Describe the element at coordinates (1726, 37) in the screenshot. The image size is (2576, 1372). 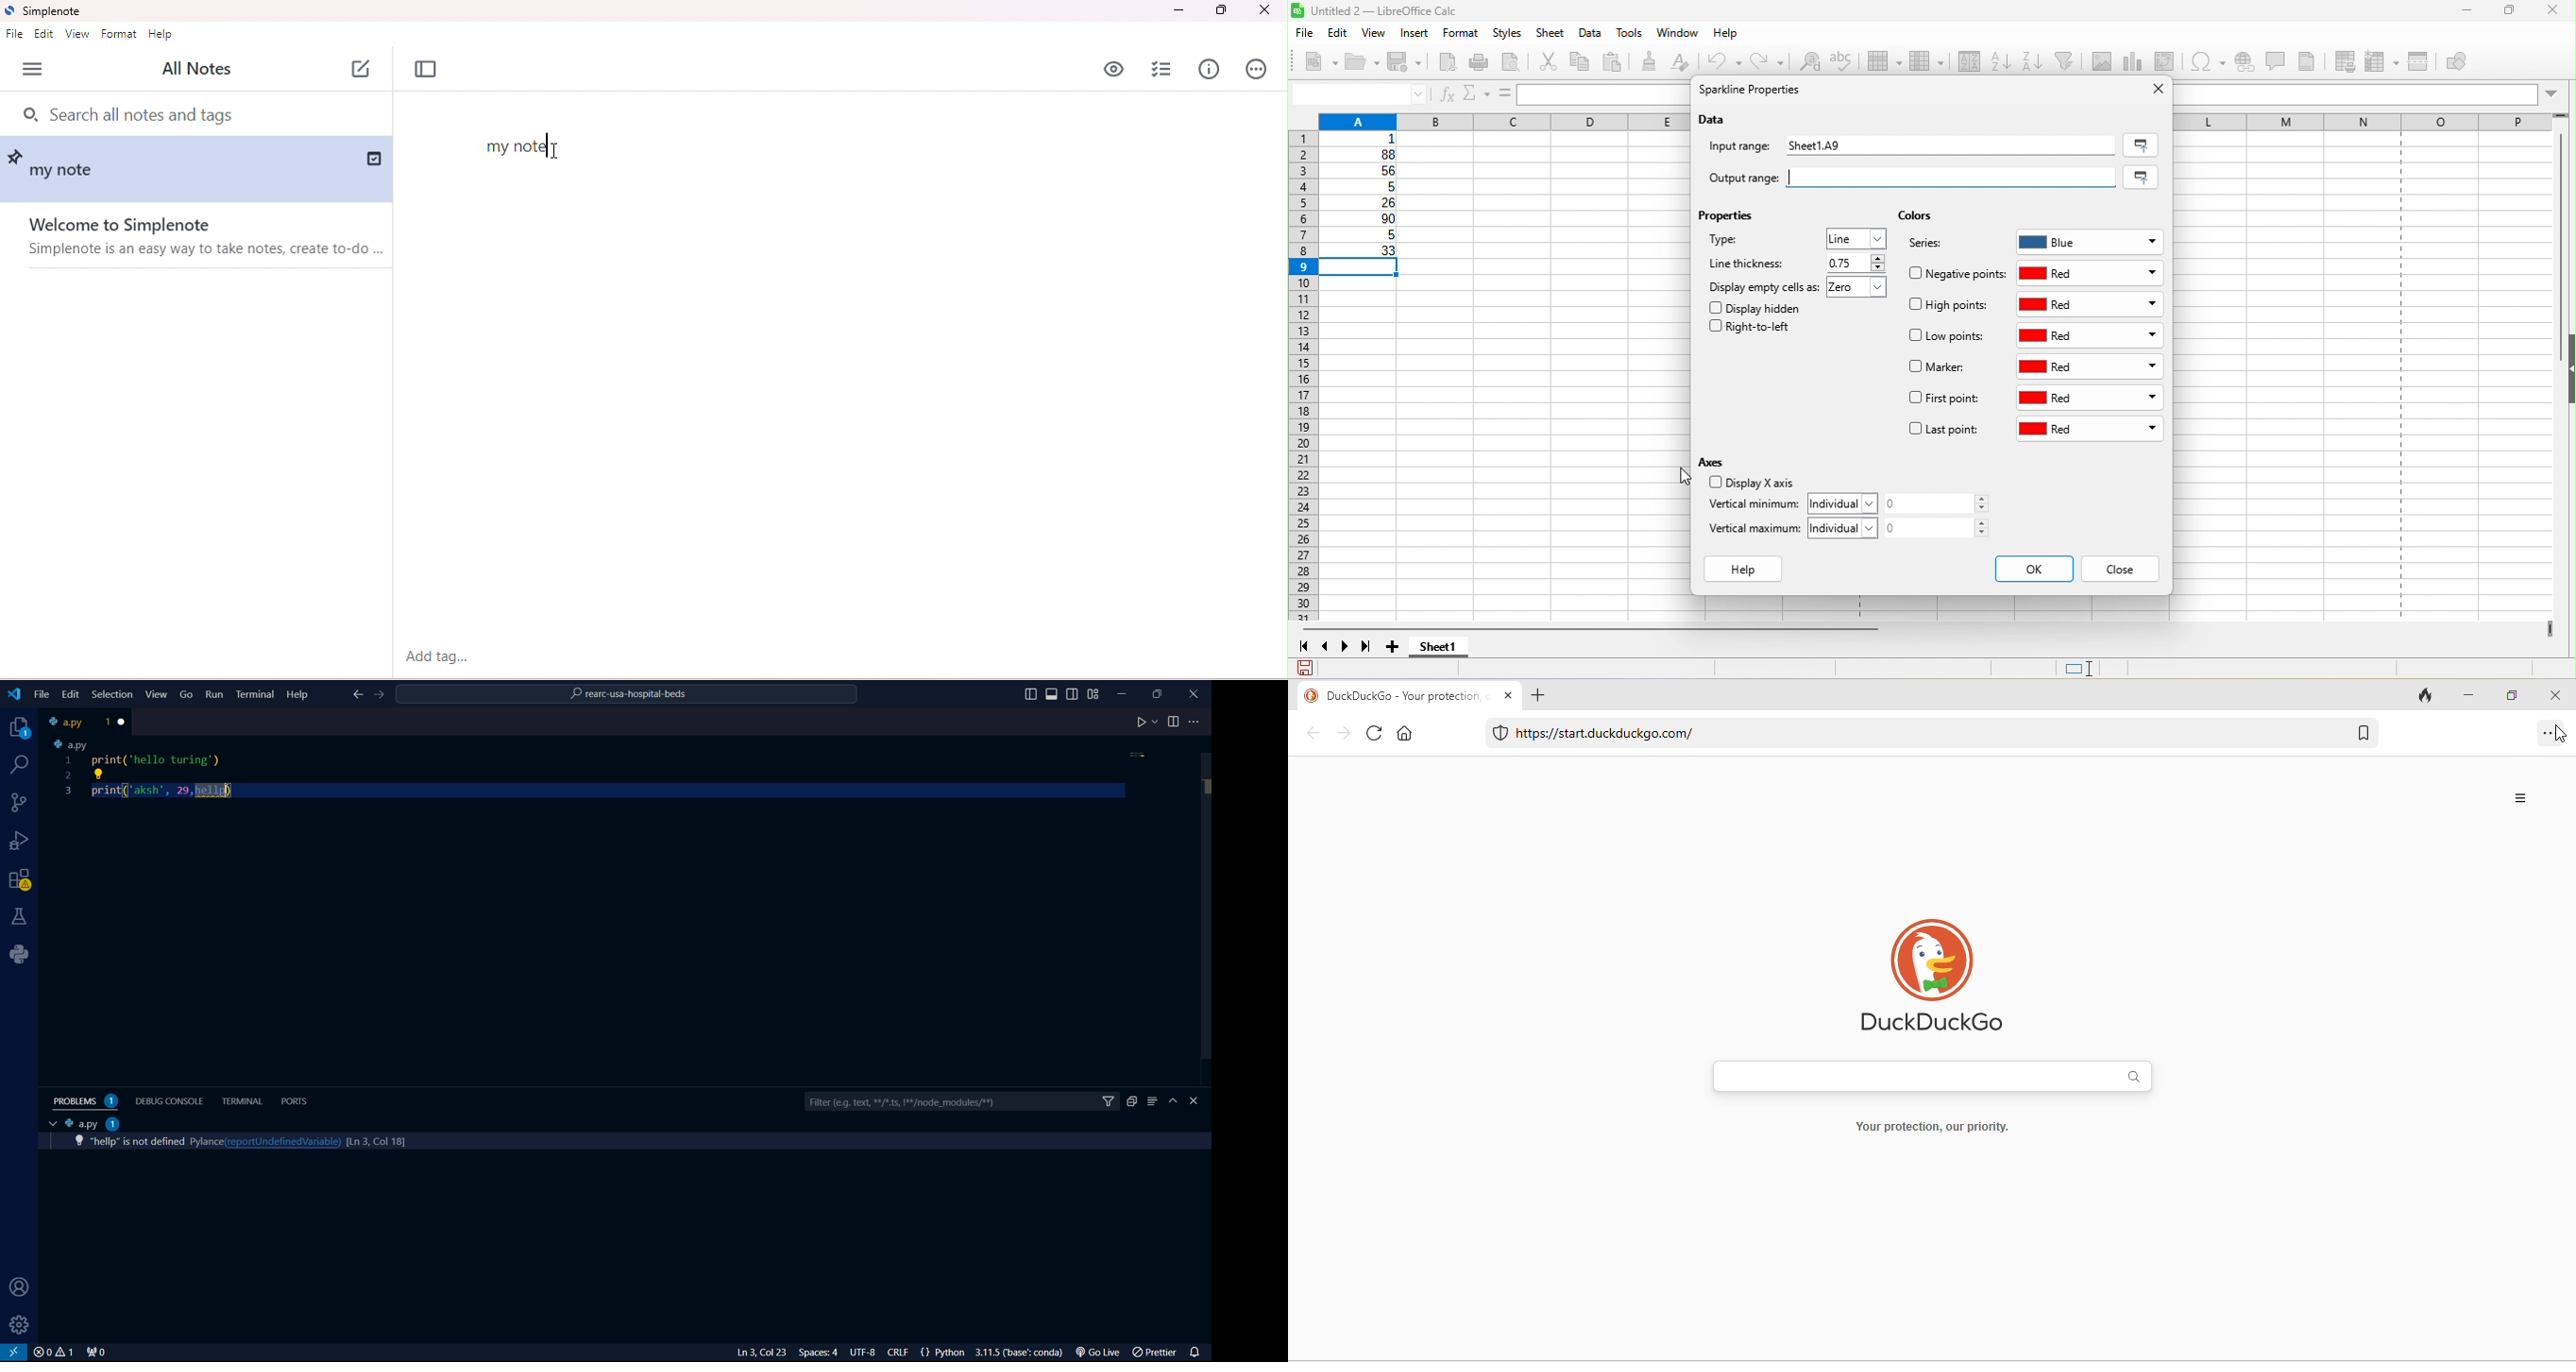
I see `help` at that location.